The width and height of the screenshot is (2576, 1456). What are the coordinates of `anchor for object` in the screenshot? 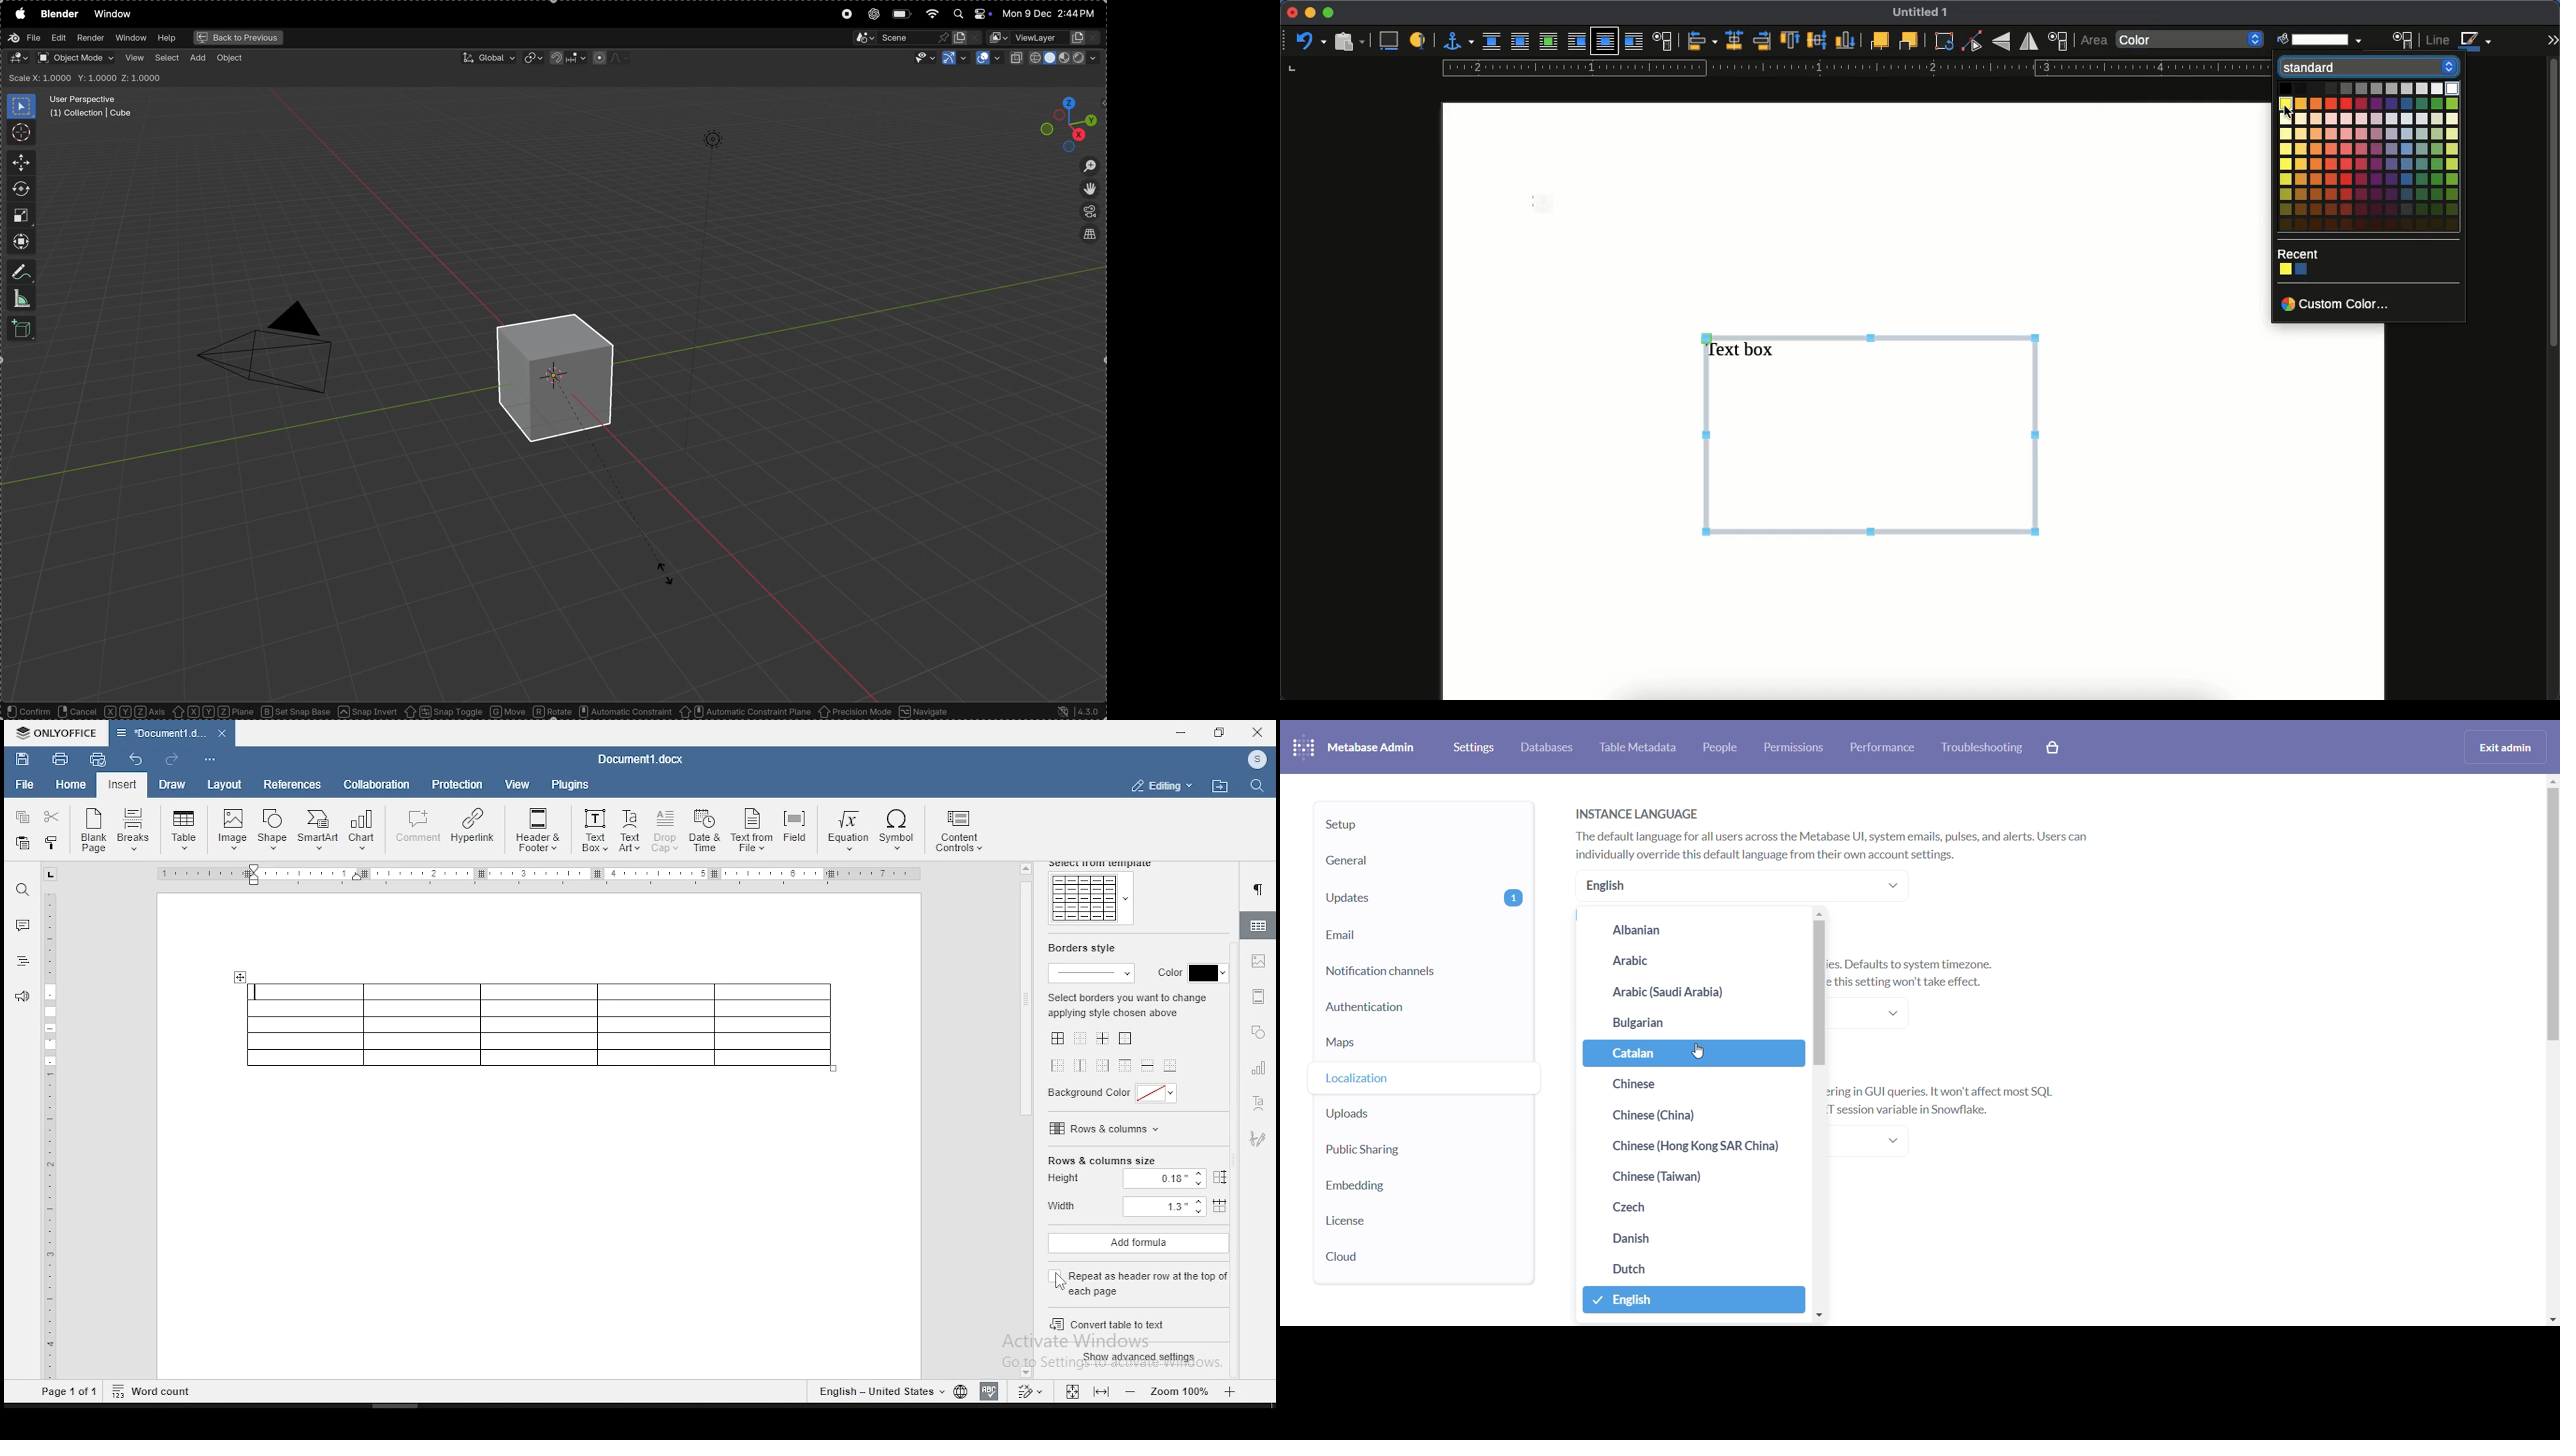 It's located at (1458, 40).